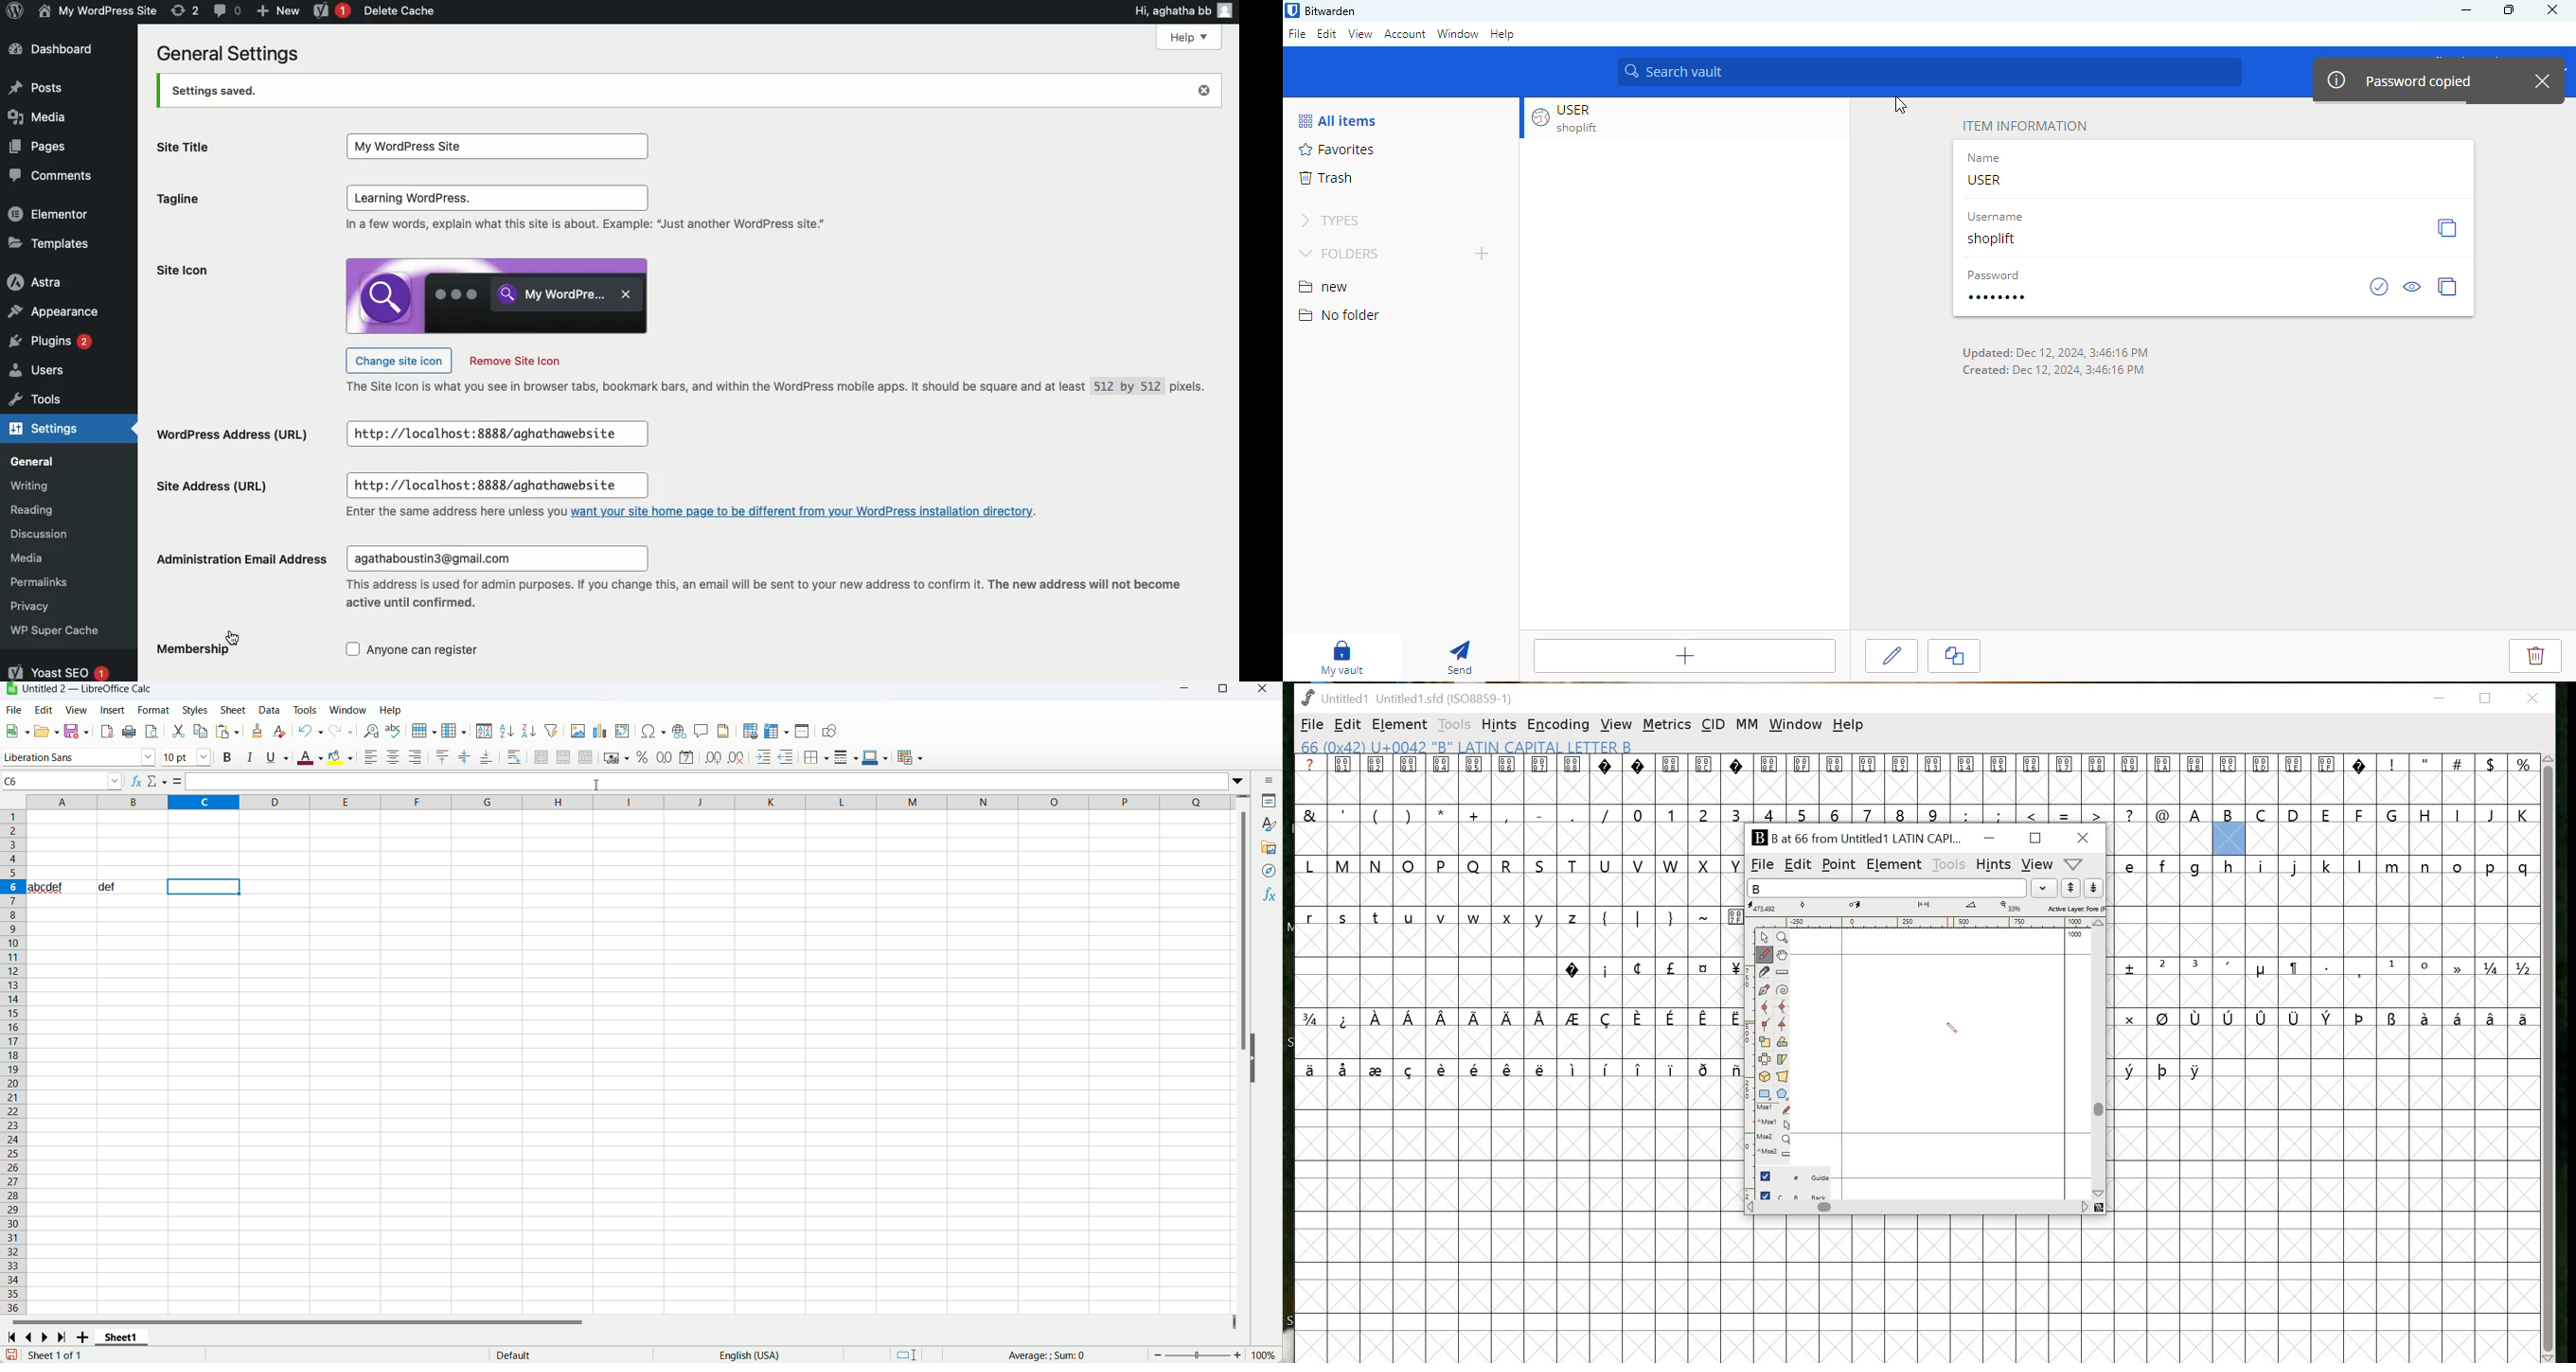 The height and width of the screenshot is (1372, 2576). I want to click on find and replace, so click(372, 731).